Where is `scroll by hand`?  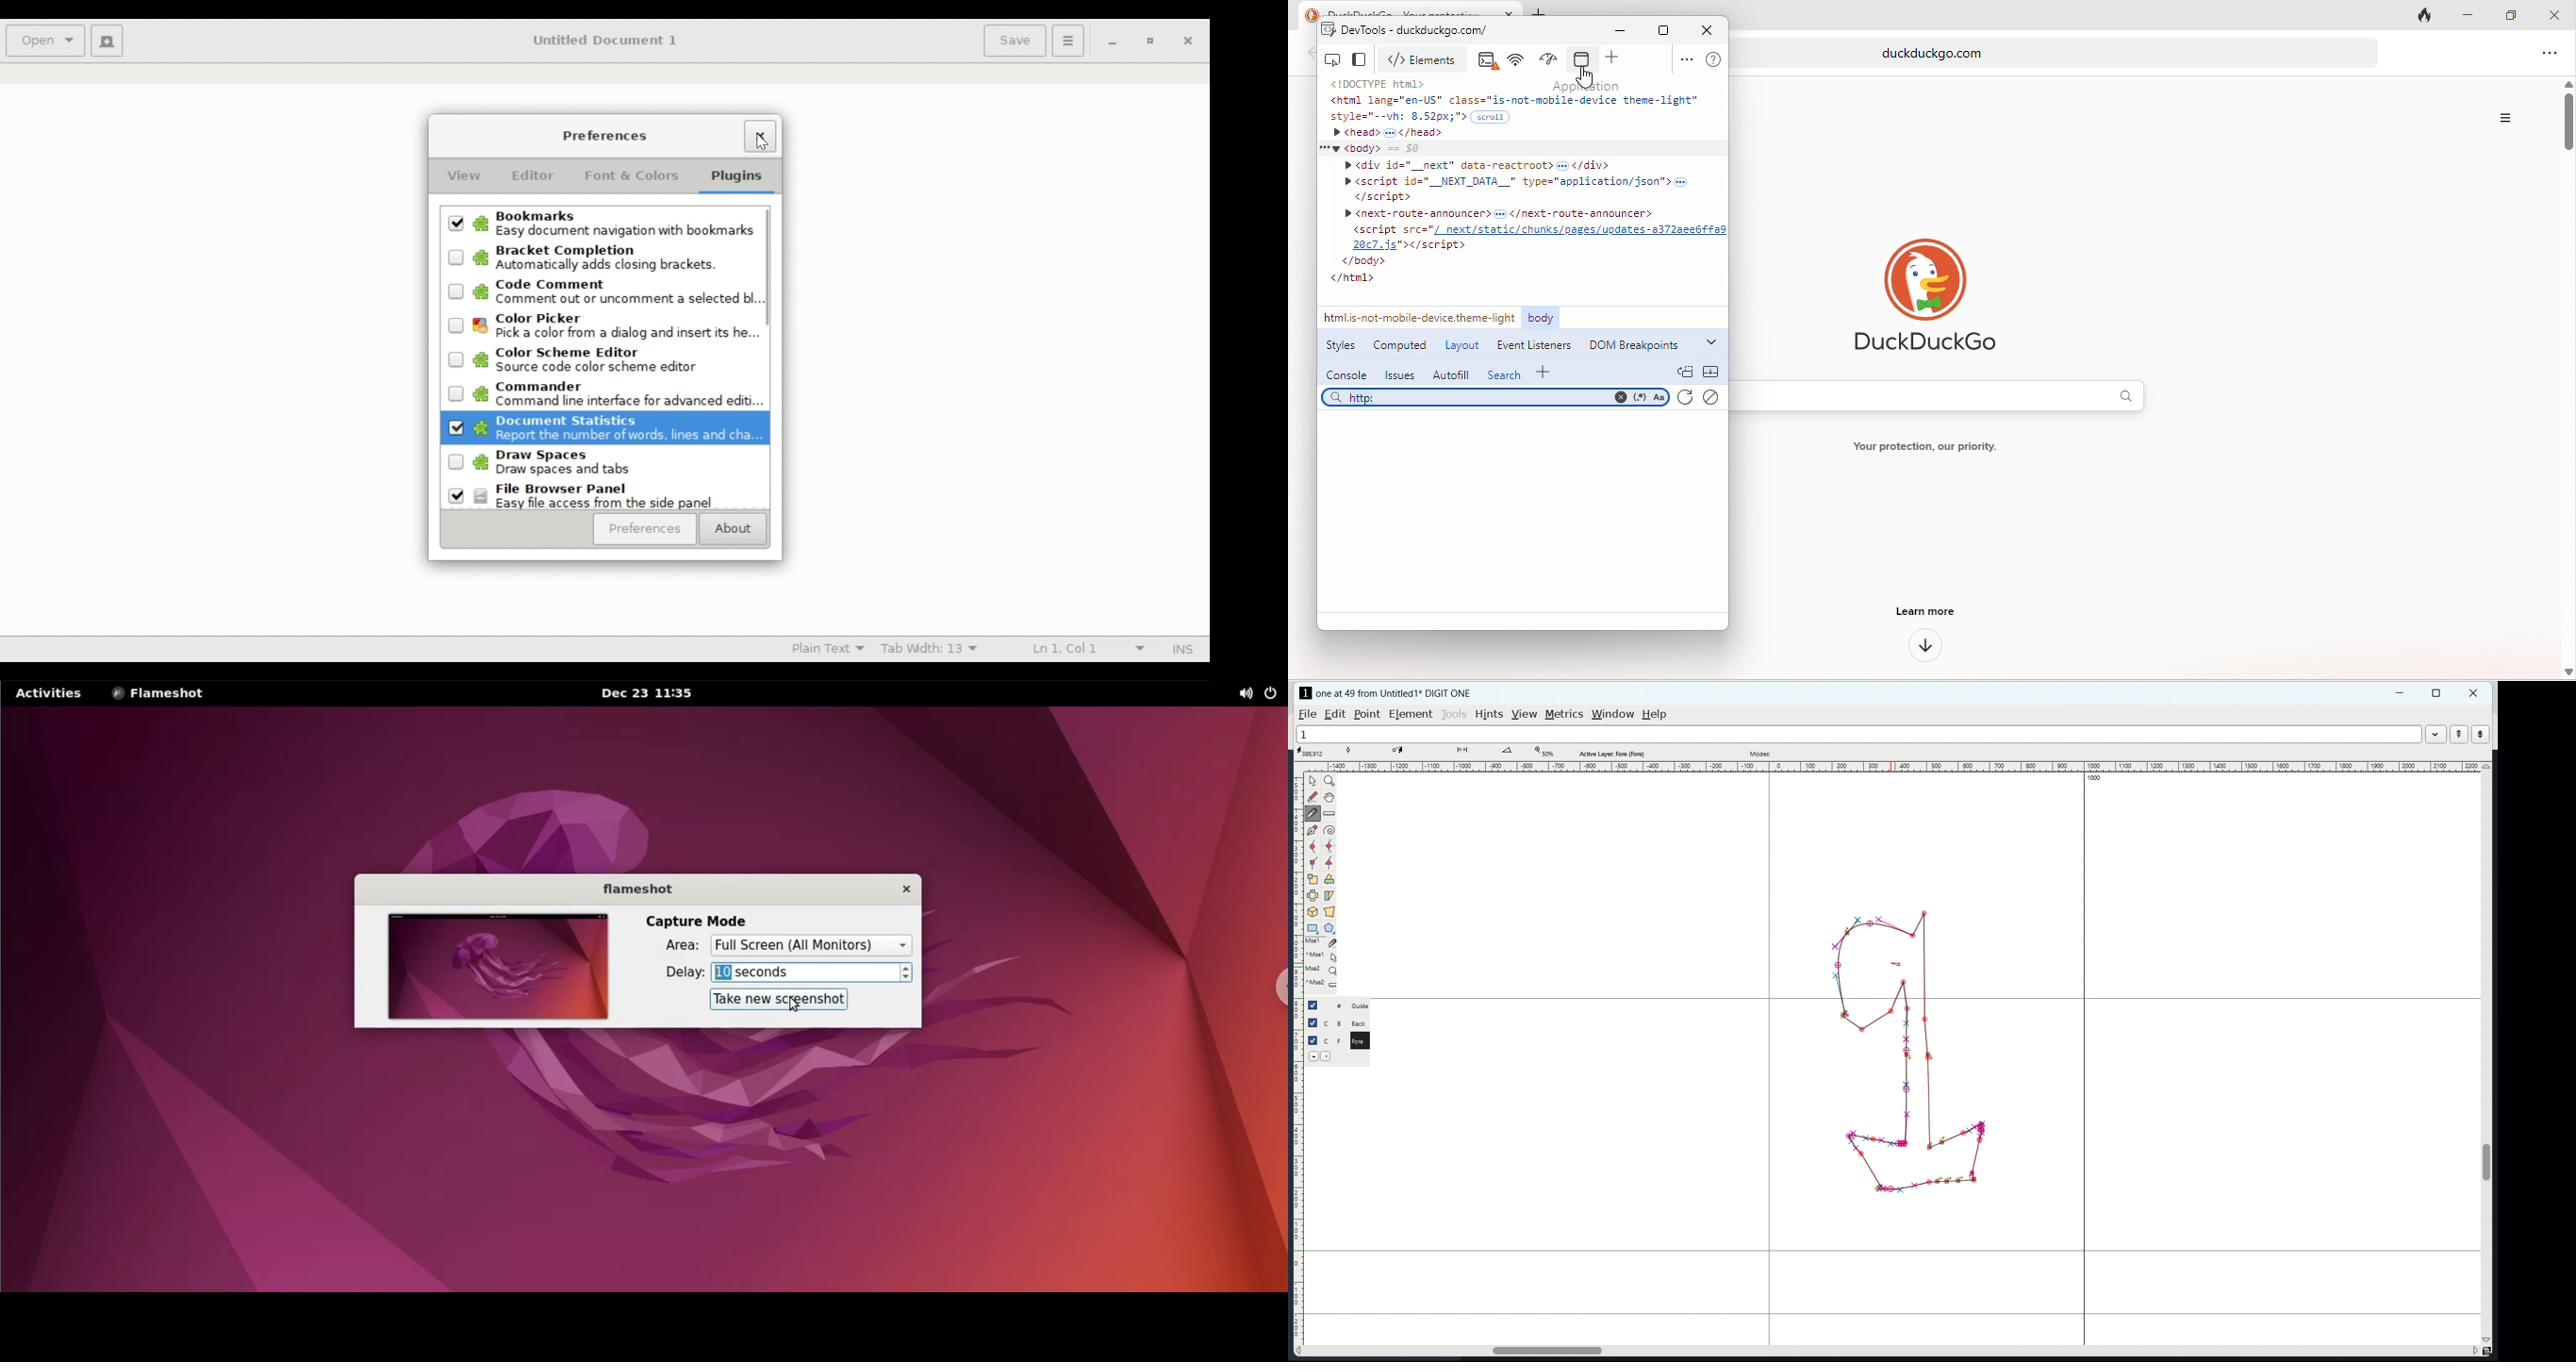
scroll by hand is located at coordinates (1329, 798).